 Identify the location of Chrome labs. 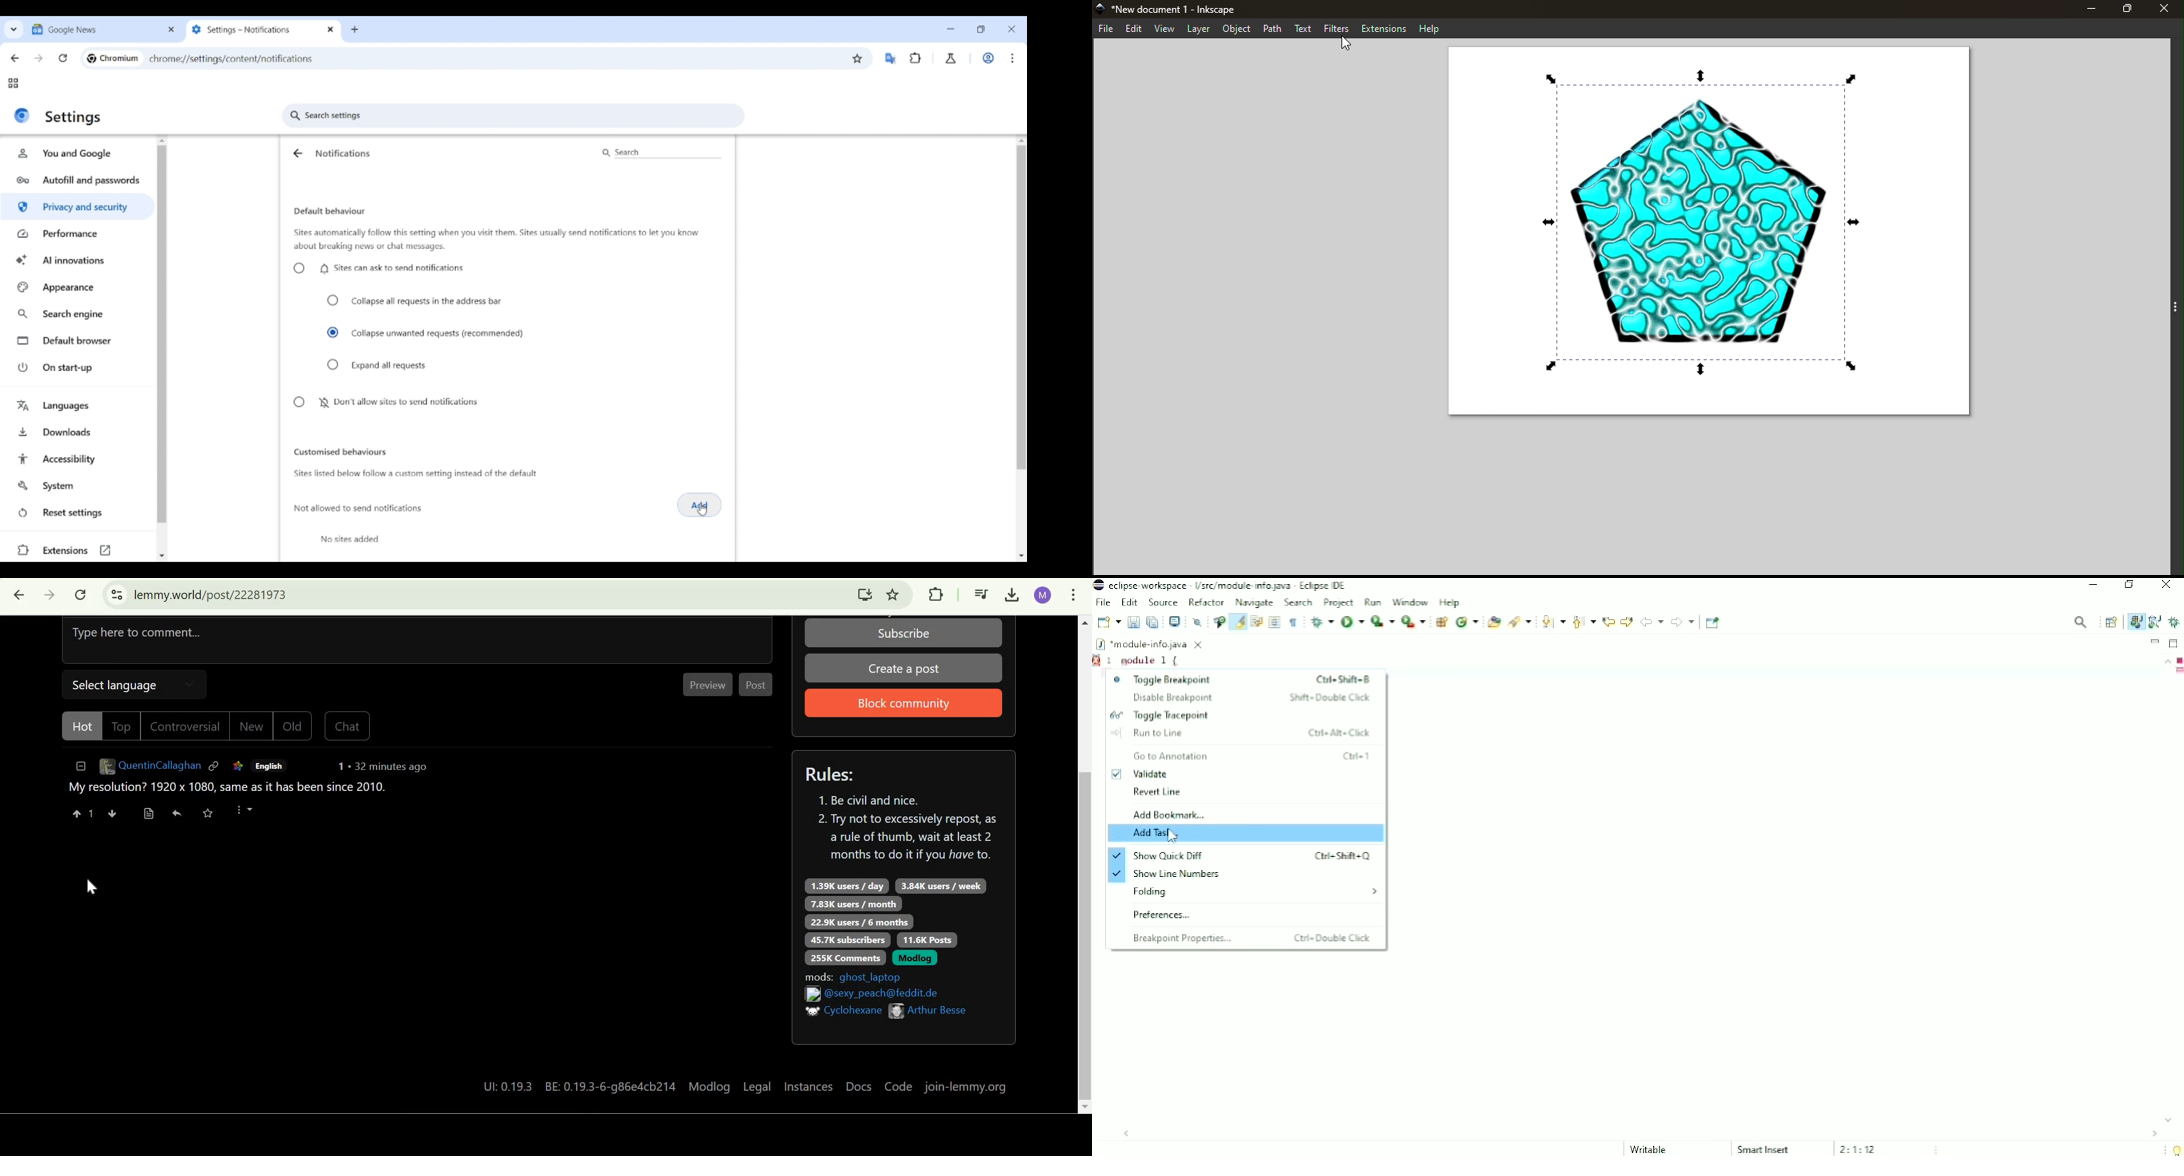
(952, 58).